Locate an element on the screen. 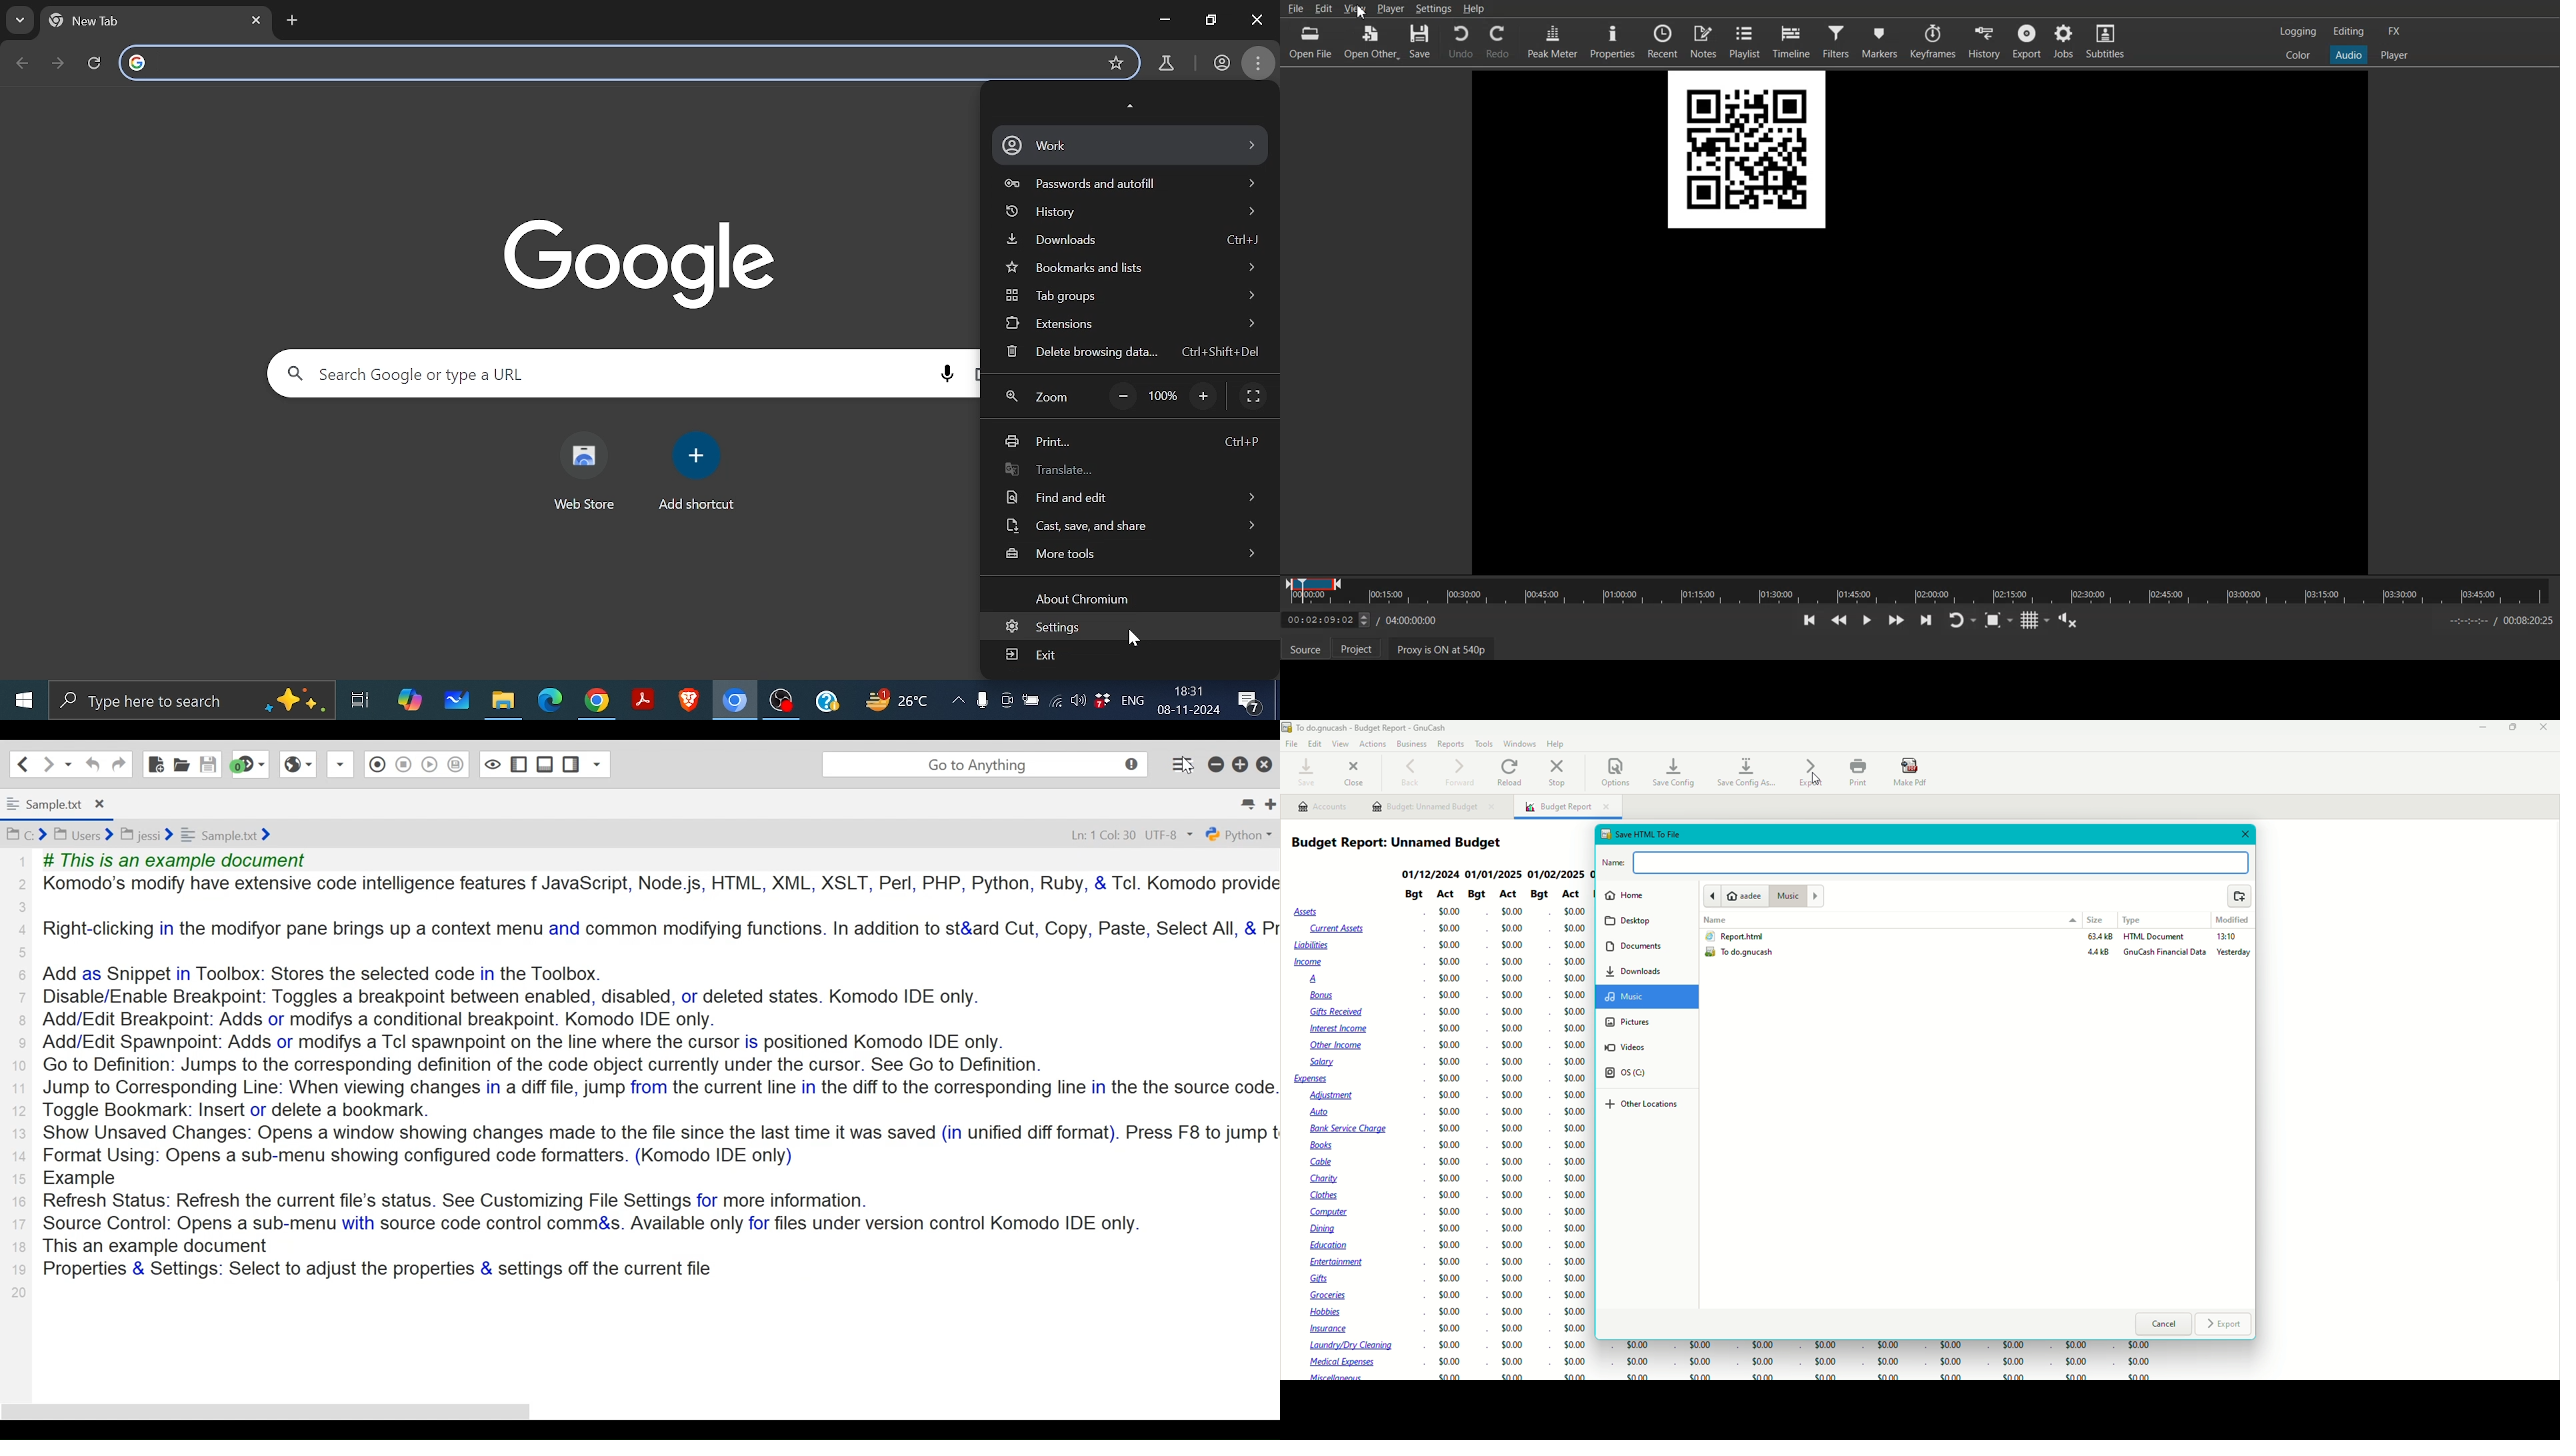 This screenshot has width=2576, height=1456. Save is located at coordinates (1304, 773).